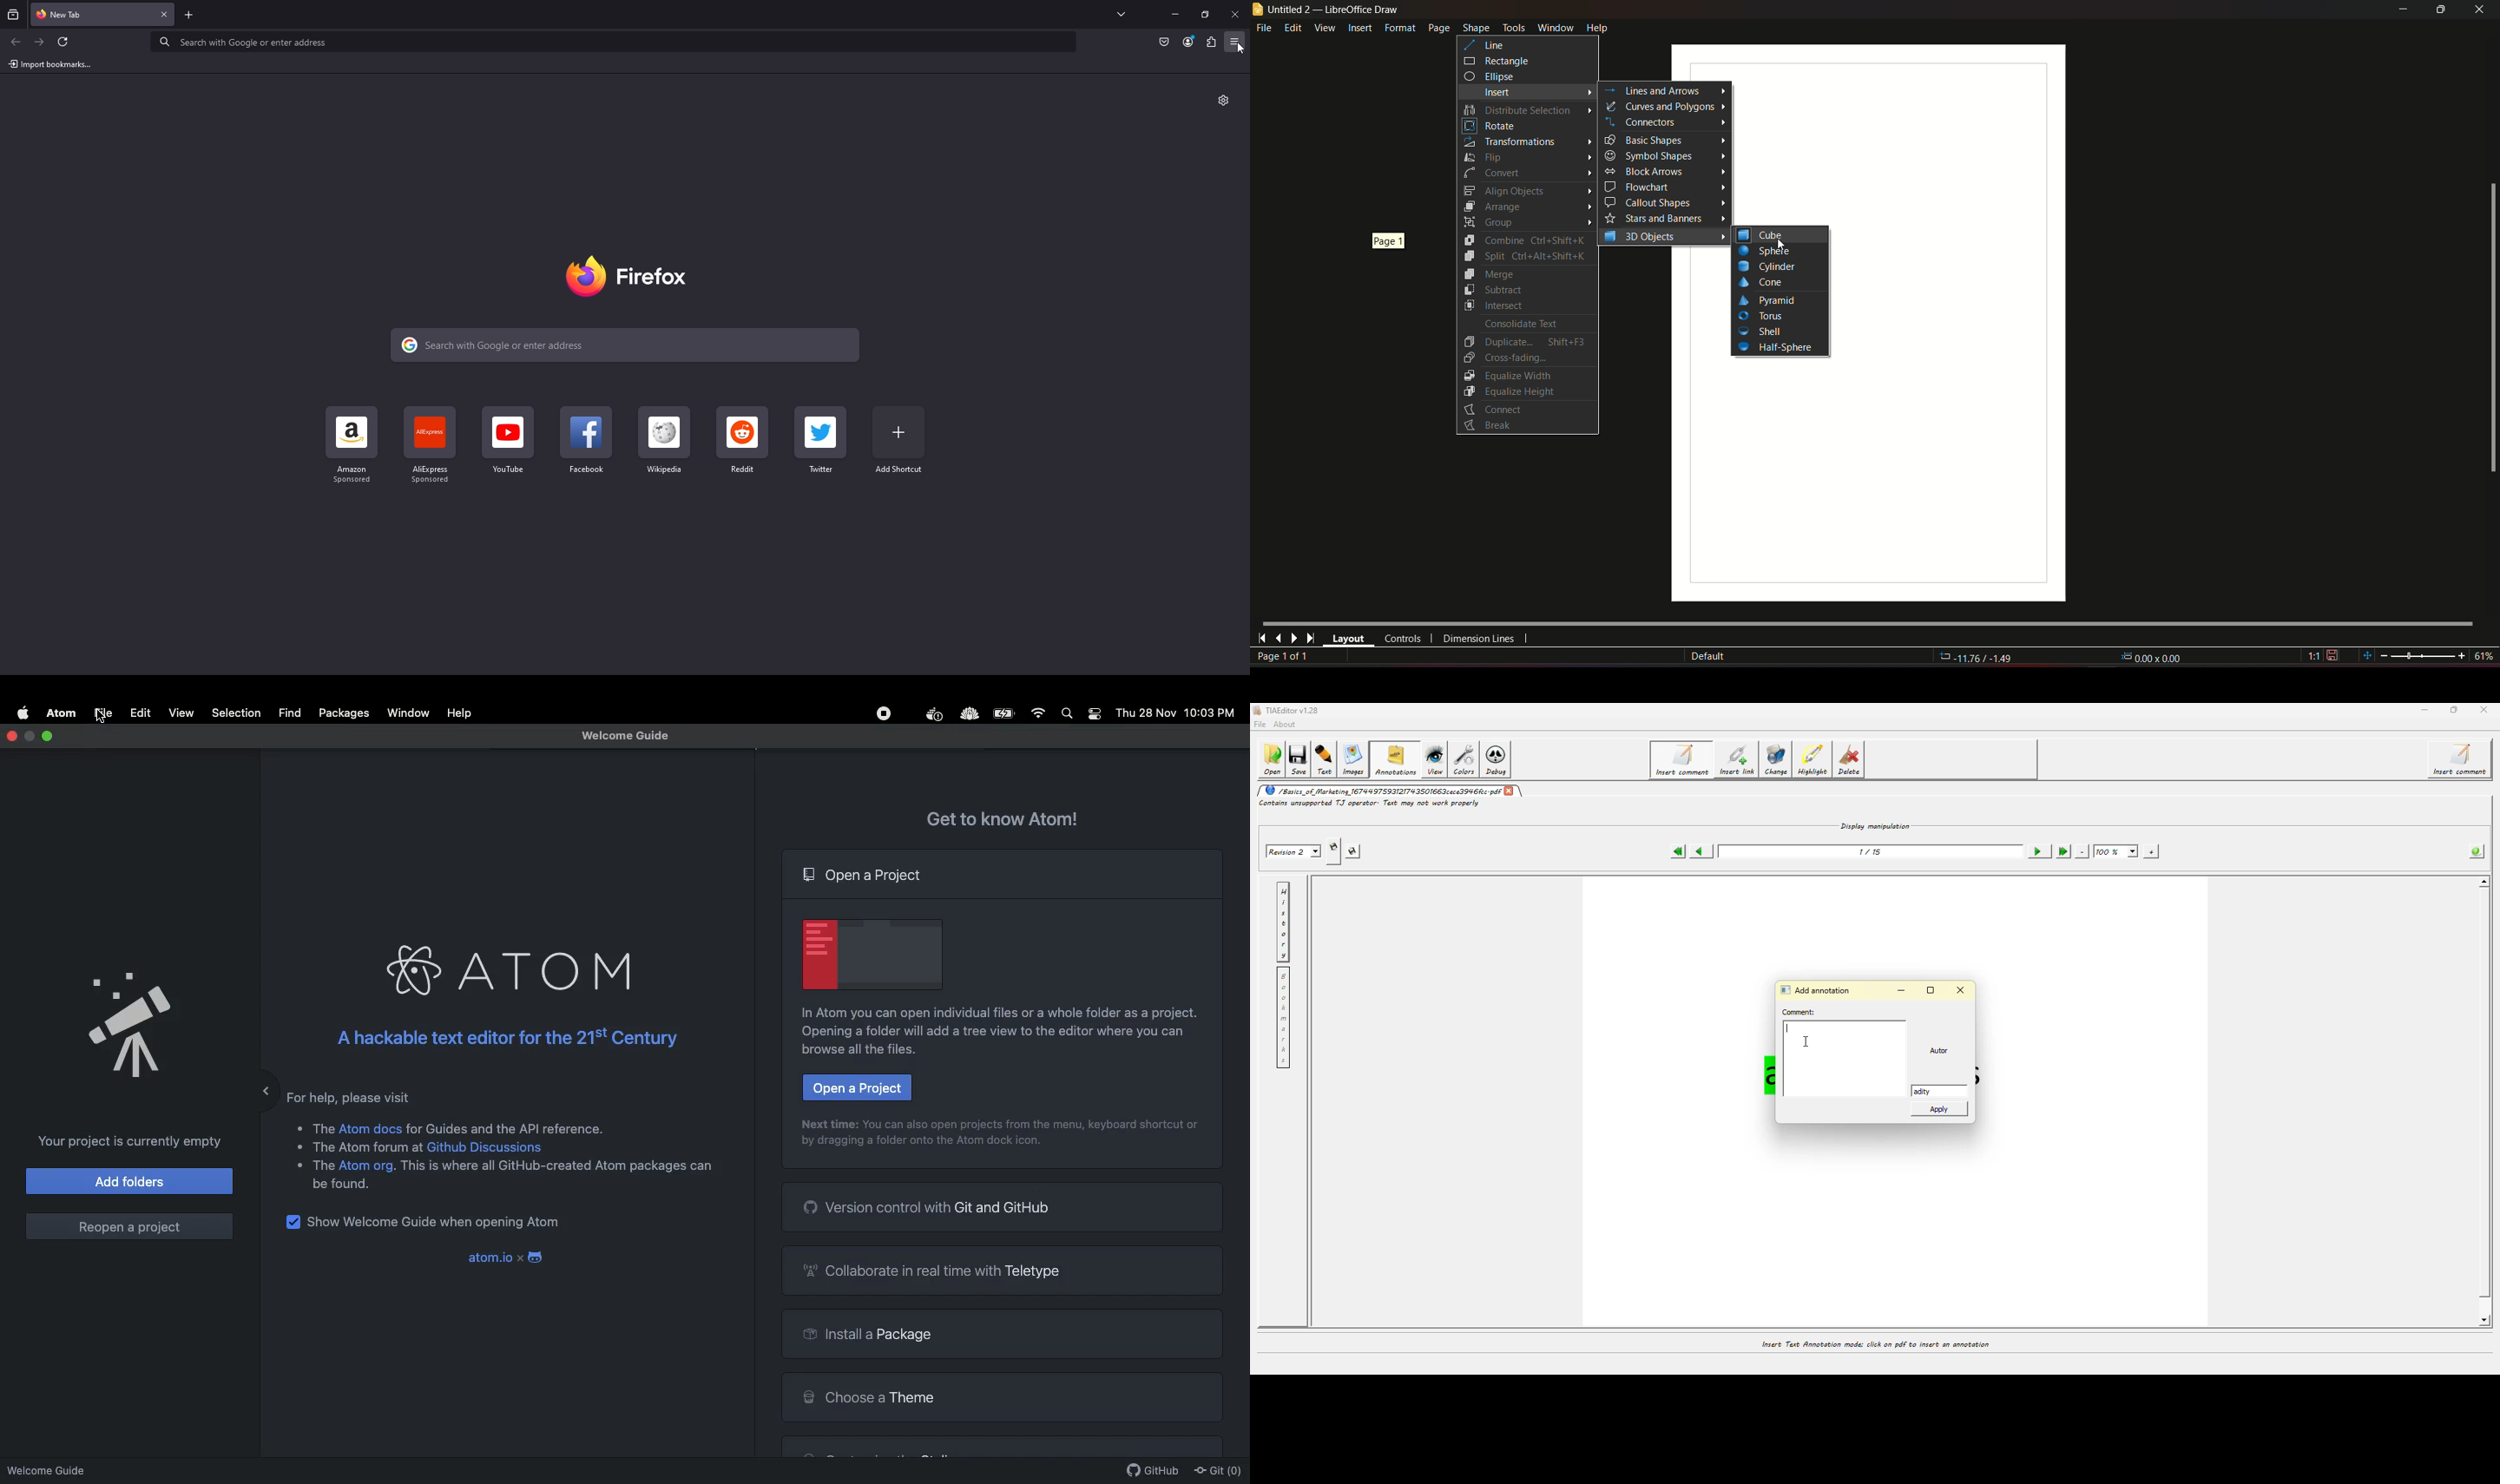 The image size is (2520, 1484). Describe the element at coordinates (1525, 256) in the screenshot. I see `Split` at that location.